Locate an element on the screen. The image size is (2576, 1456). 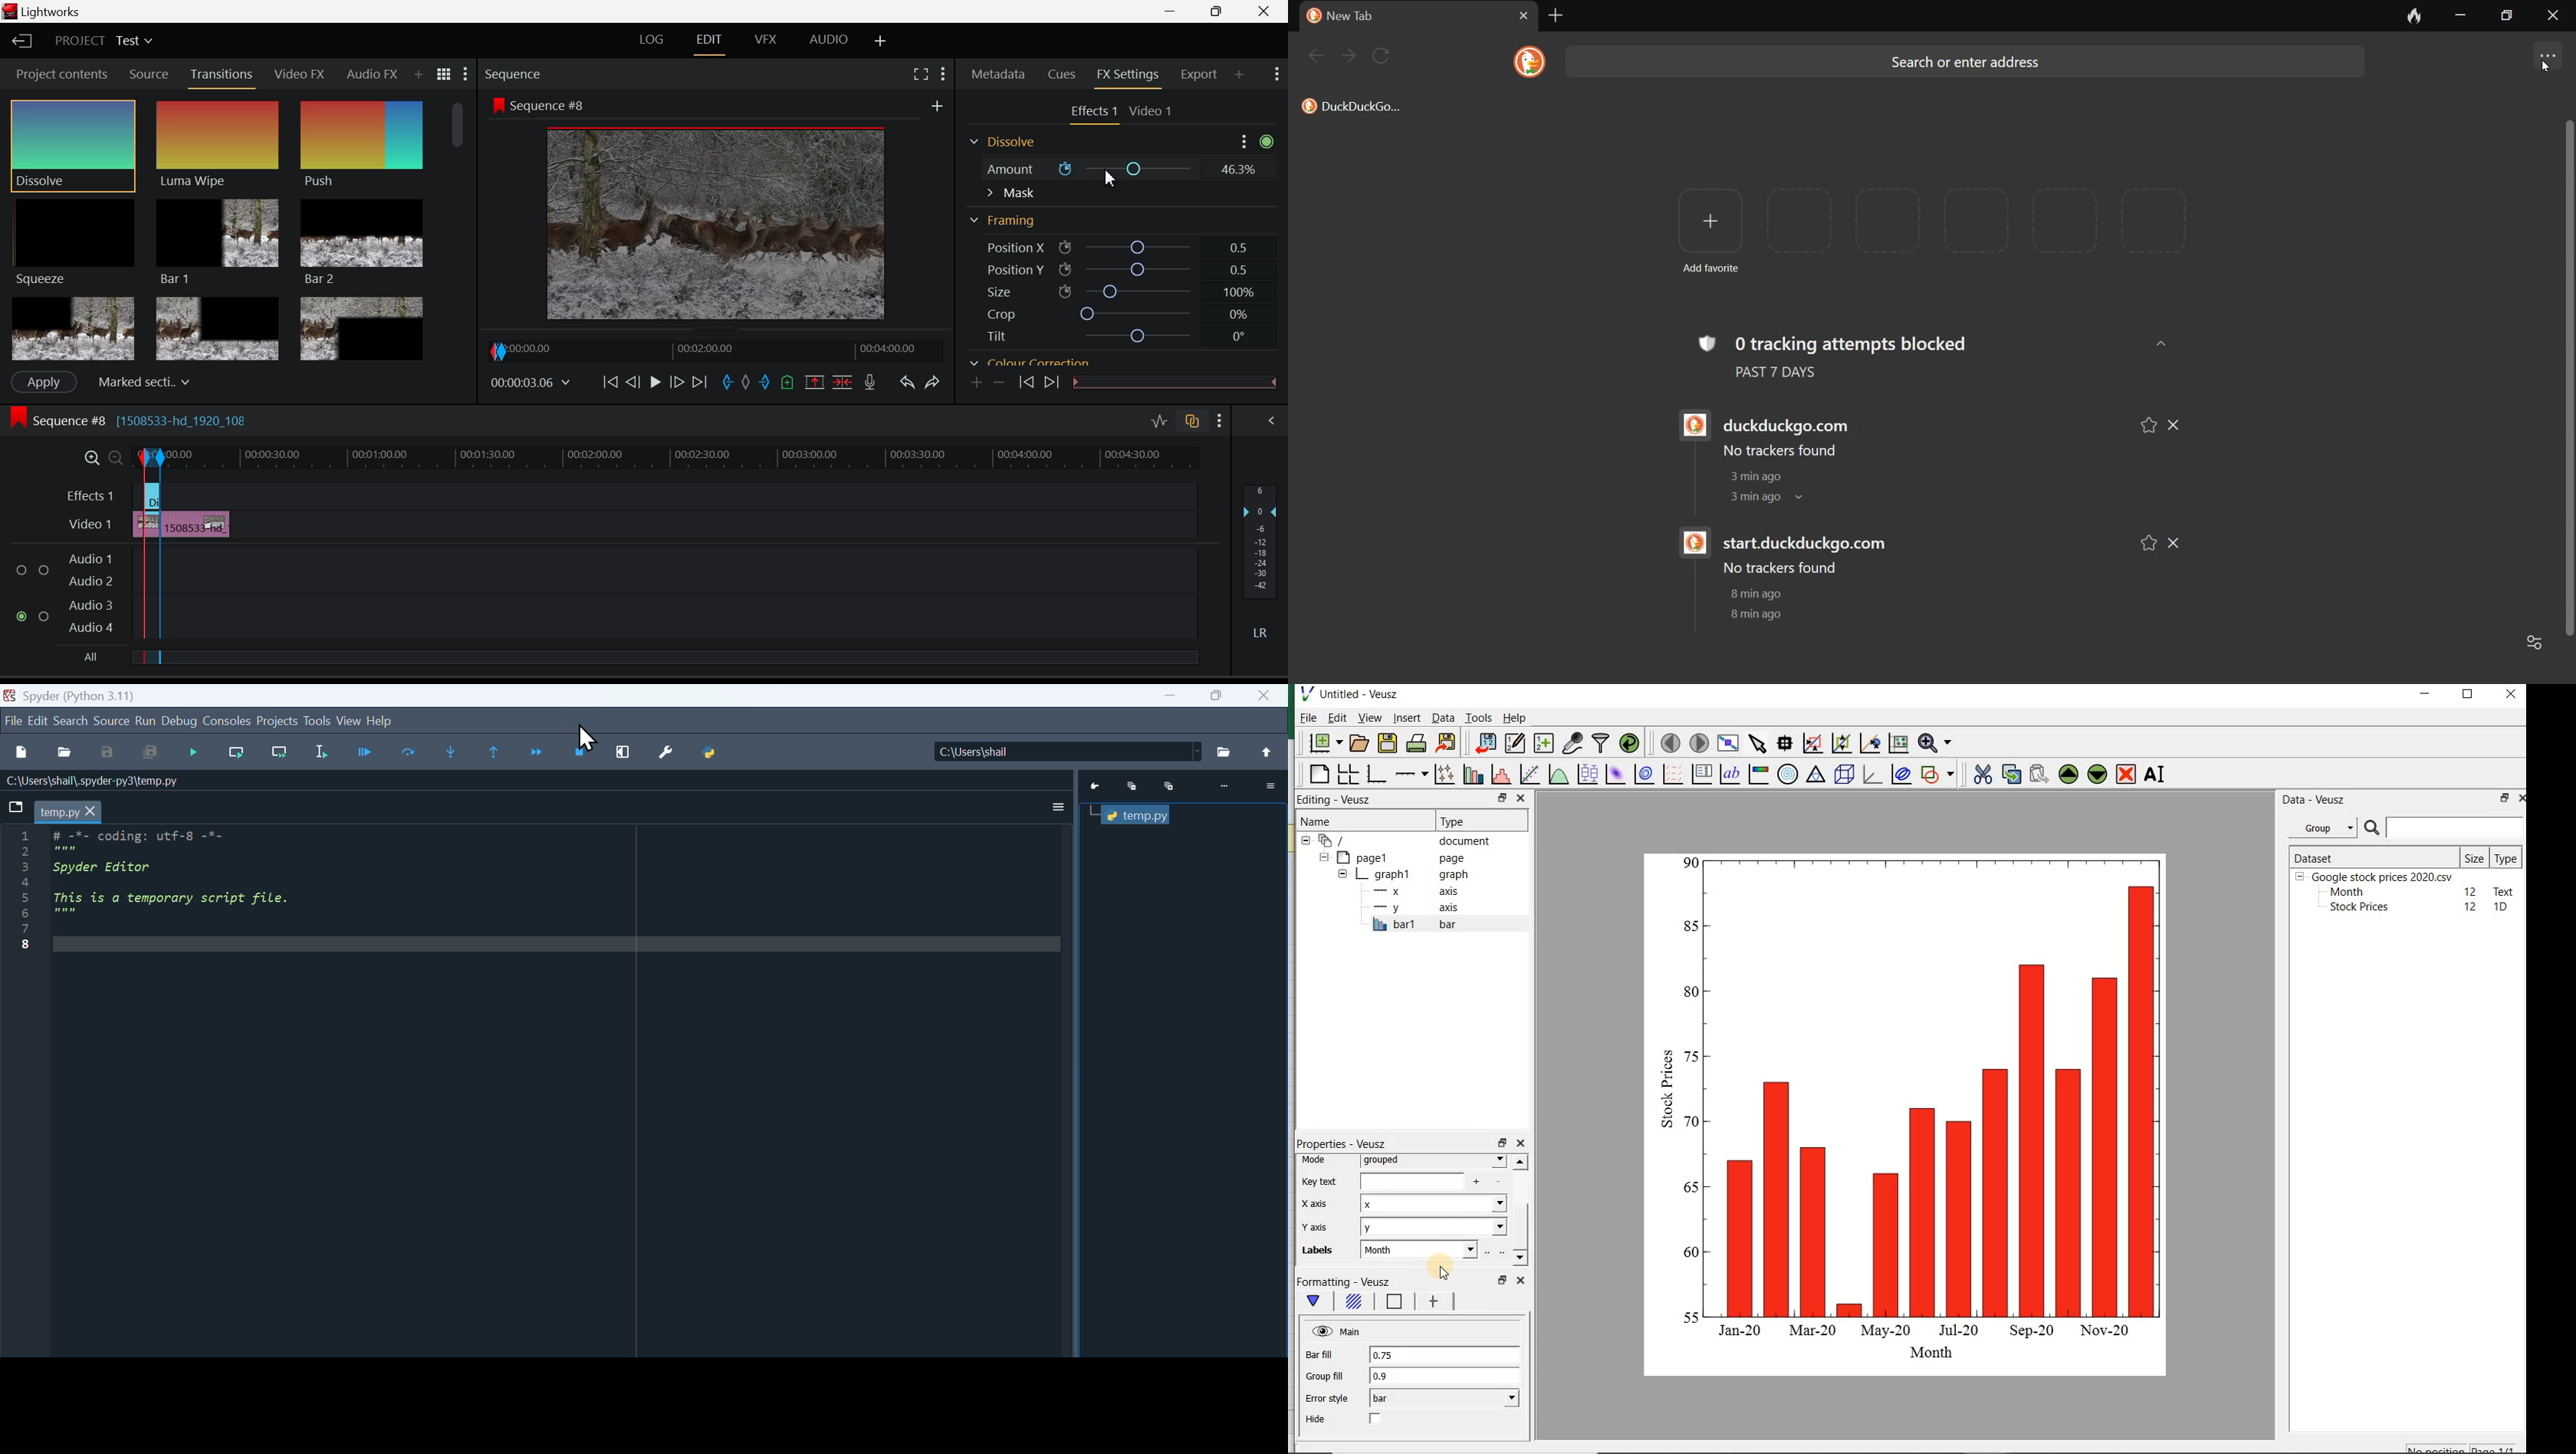
duckduck go logo is located at coordinates (1688, 425).